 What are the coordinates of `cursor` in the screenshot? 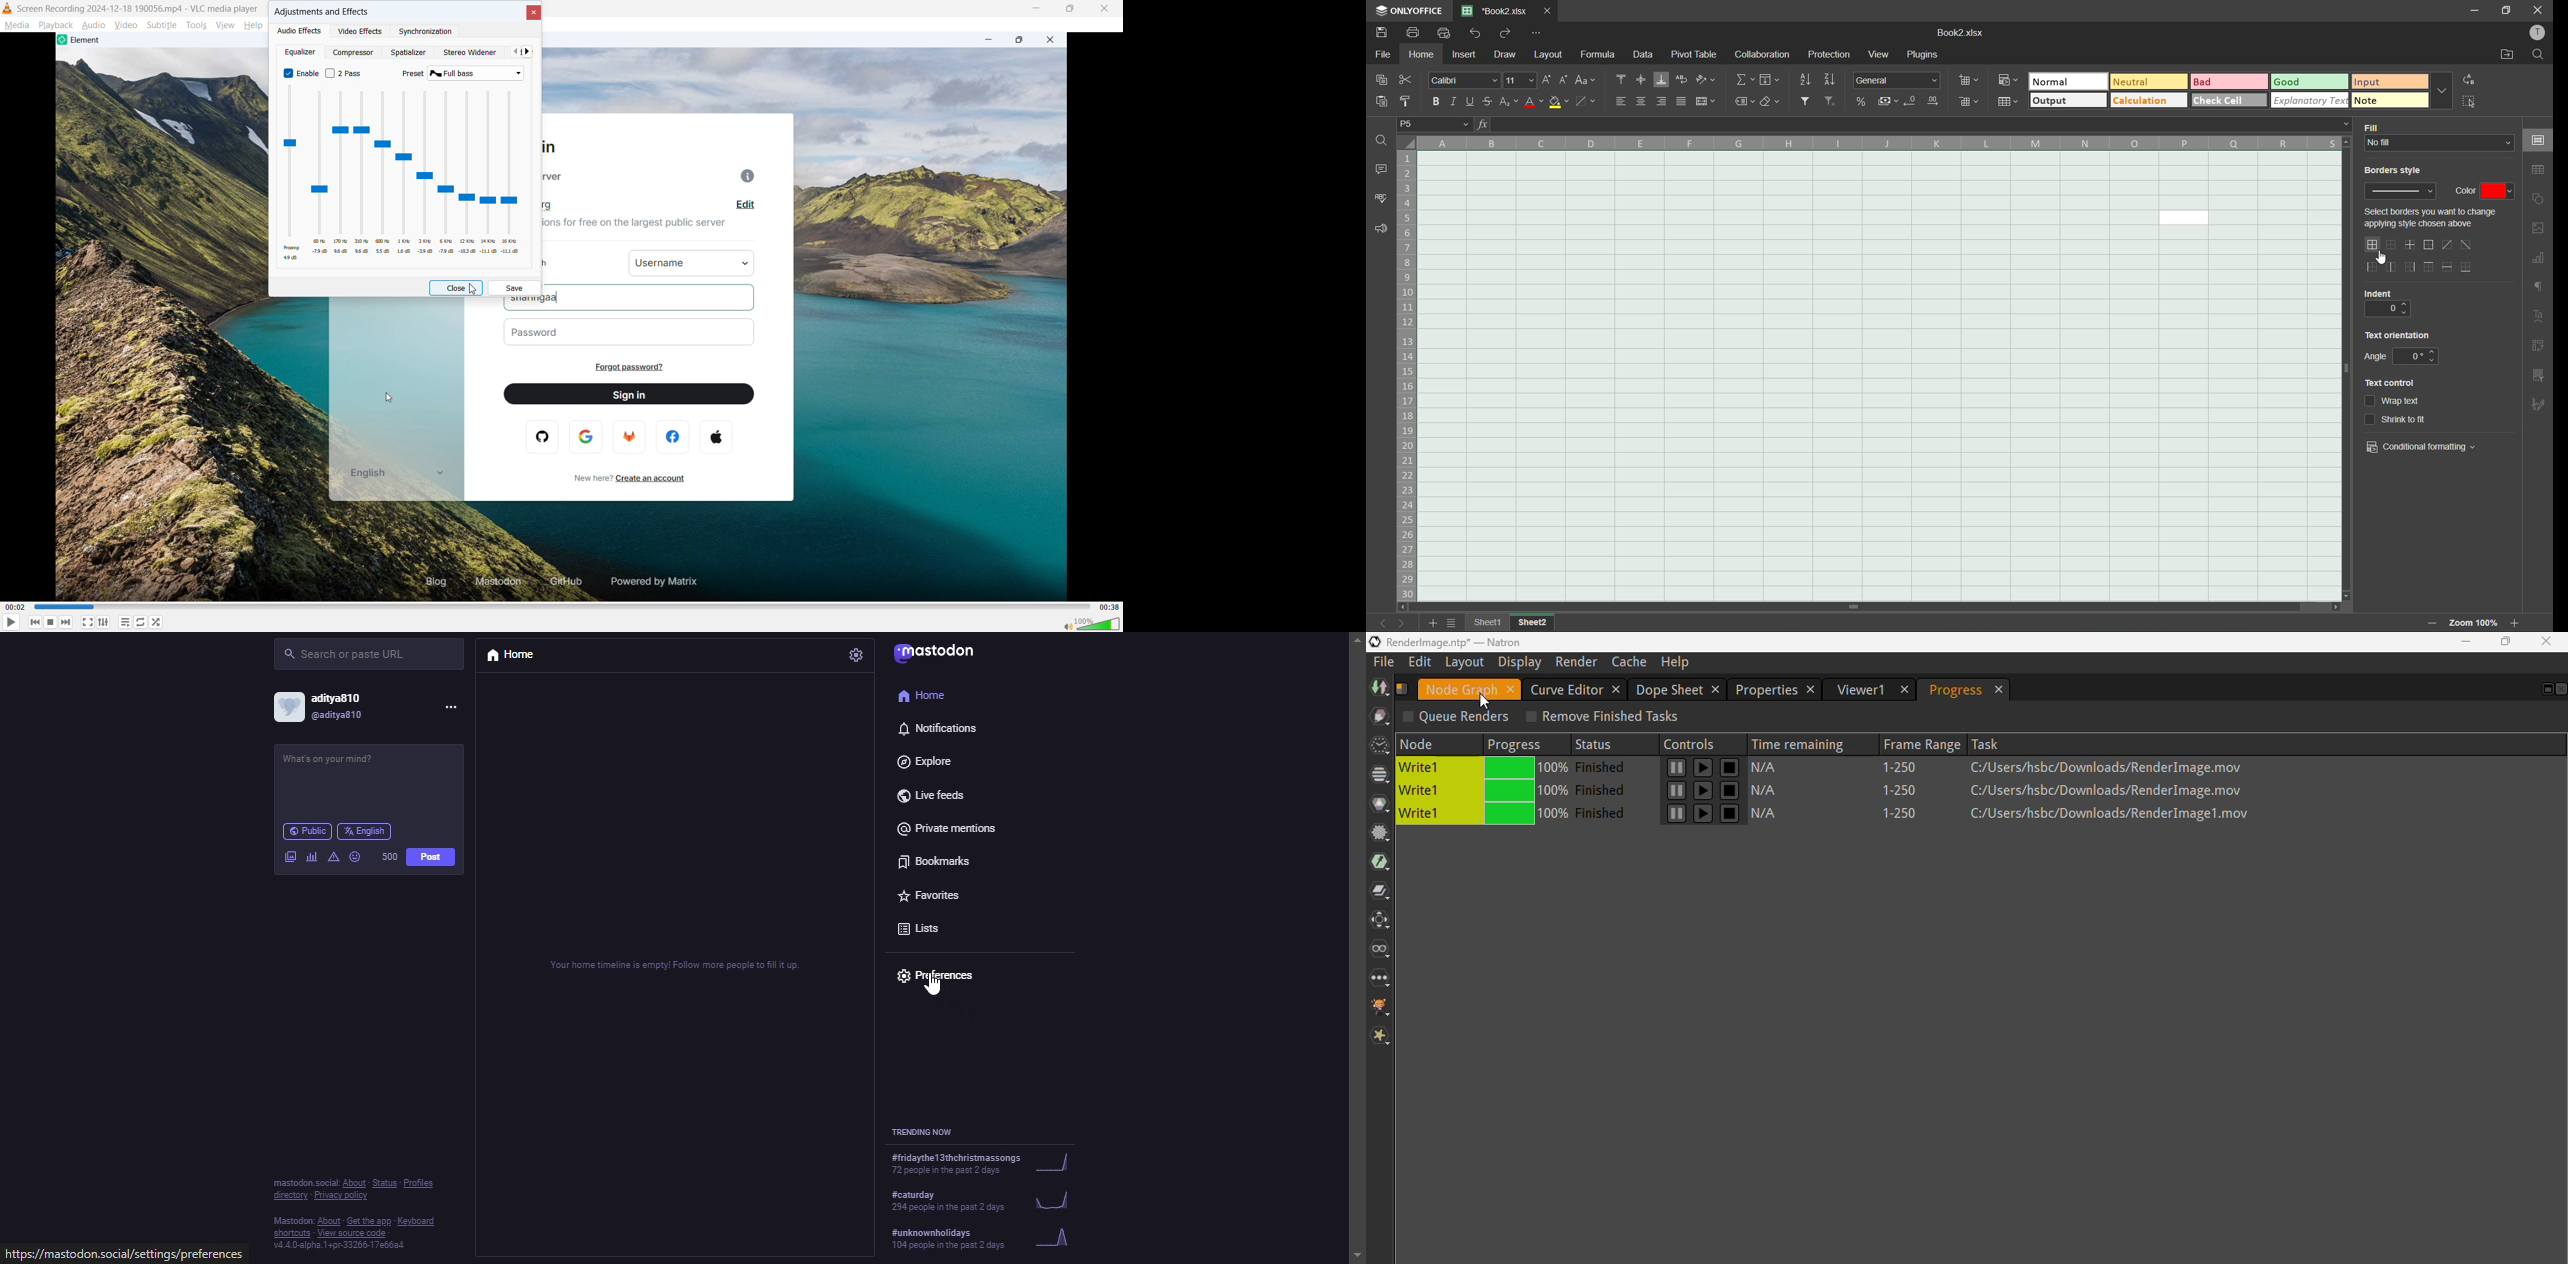 It's located at (2380, 258).